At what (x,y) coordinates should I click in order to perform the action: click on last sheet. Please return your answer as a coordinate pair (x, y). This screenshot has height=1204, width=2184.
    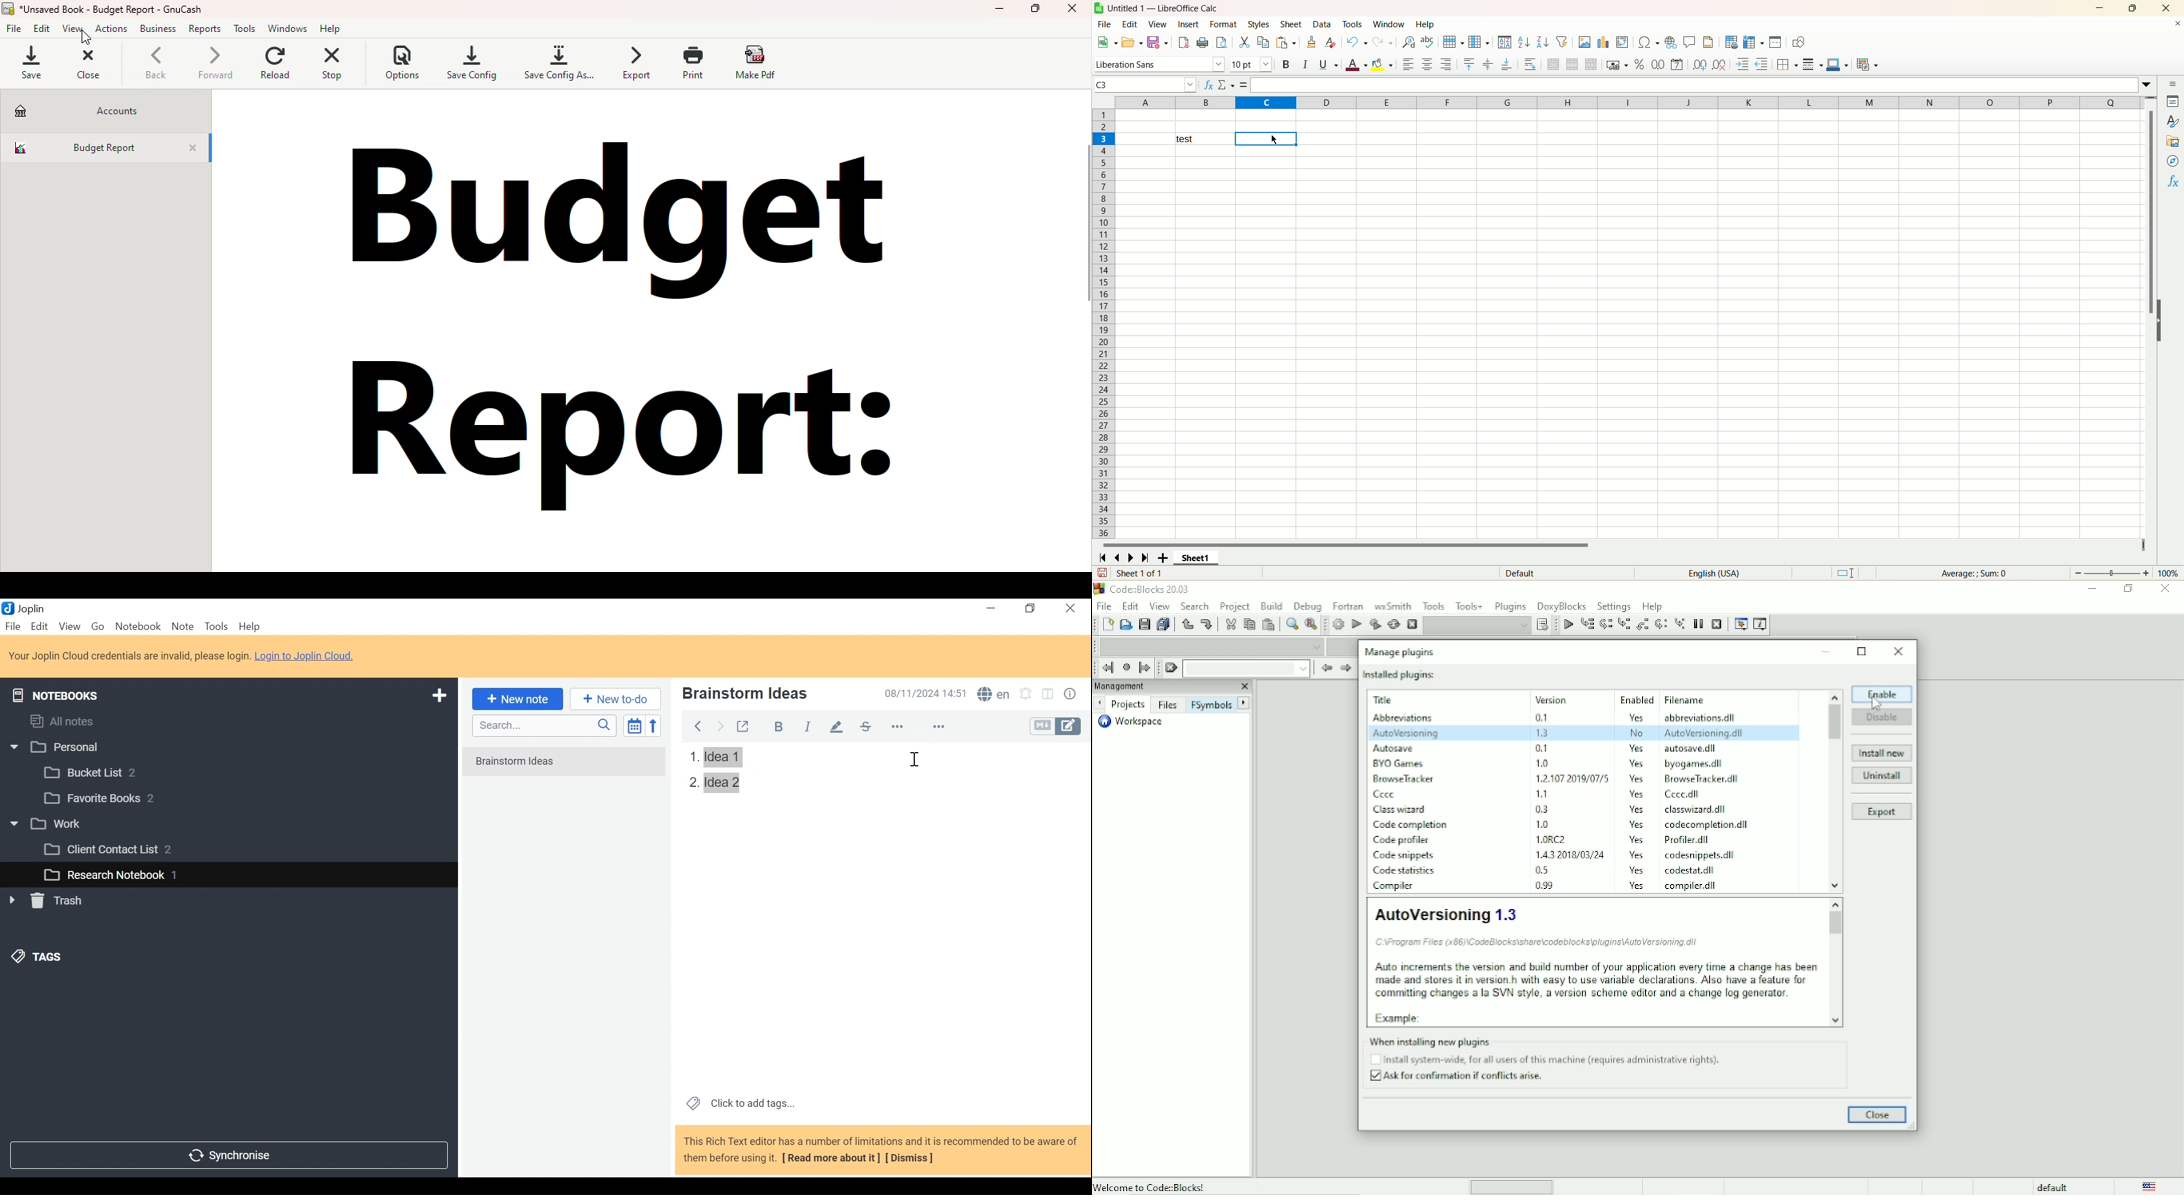
    Looking at the image, I should click on (1145, 557).